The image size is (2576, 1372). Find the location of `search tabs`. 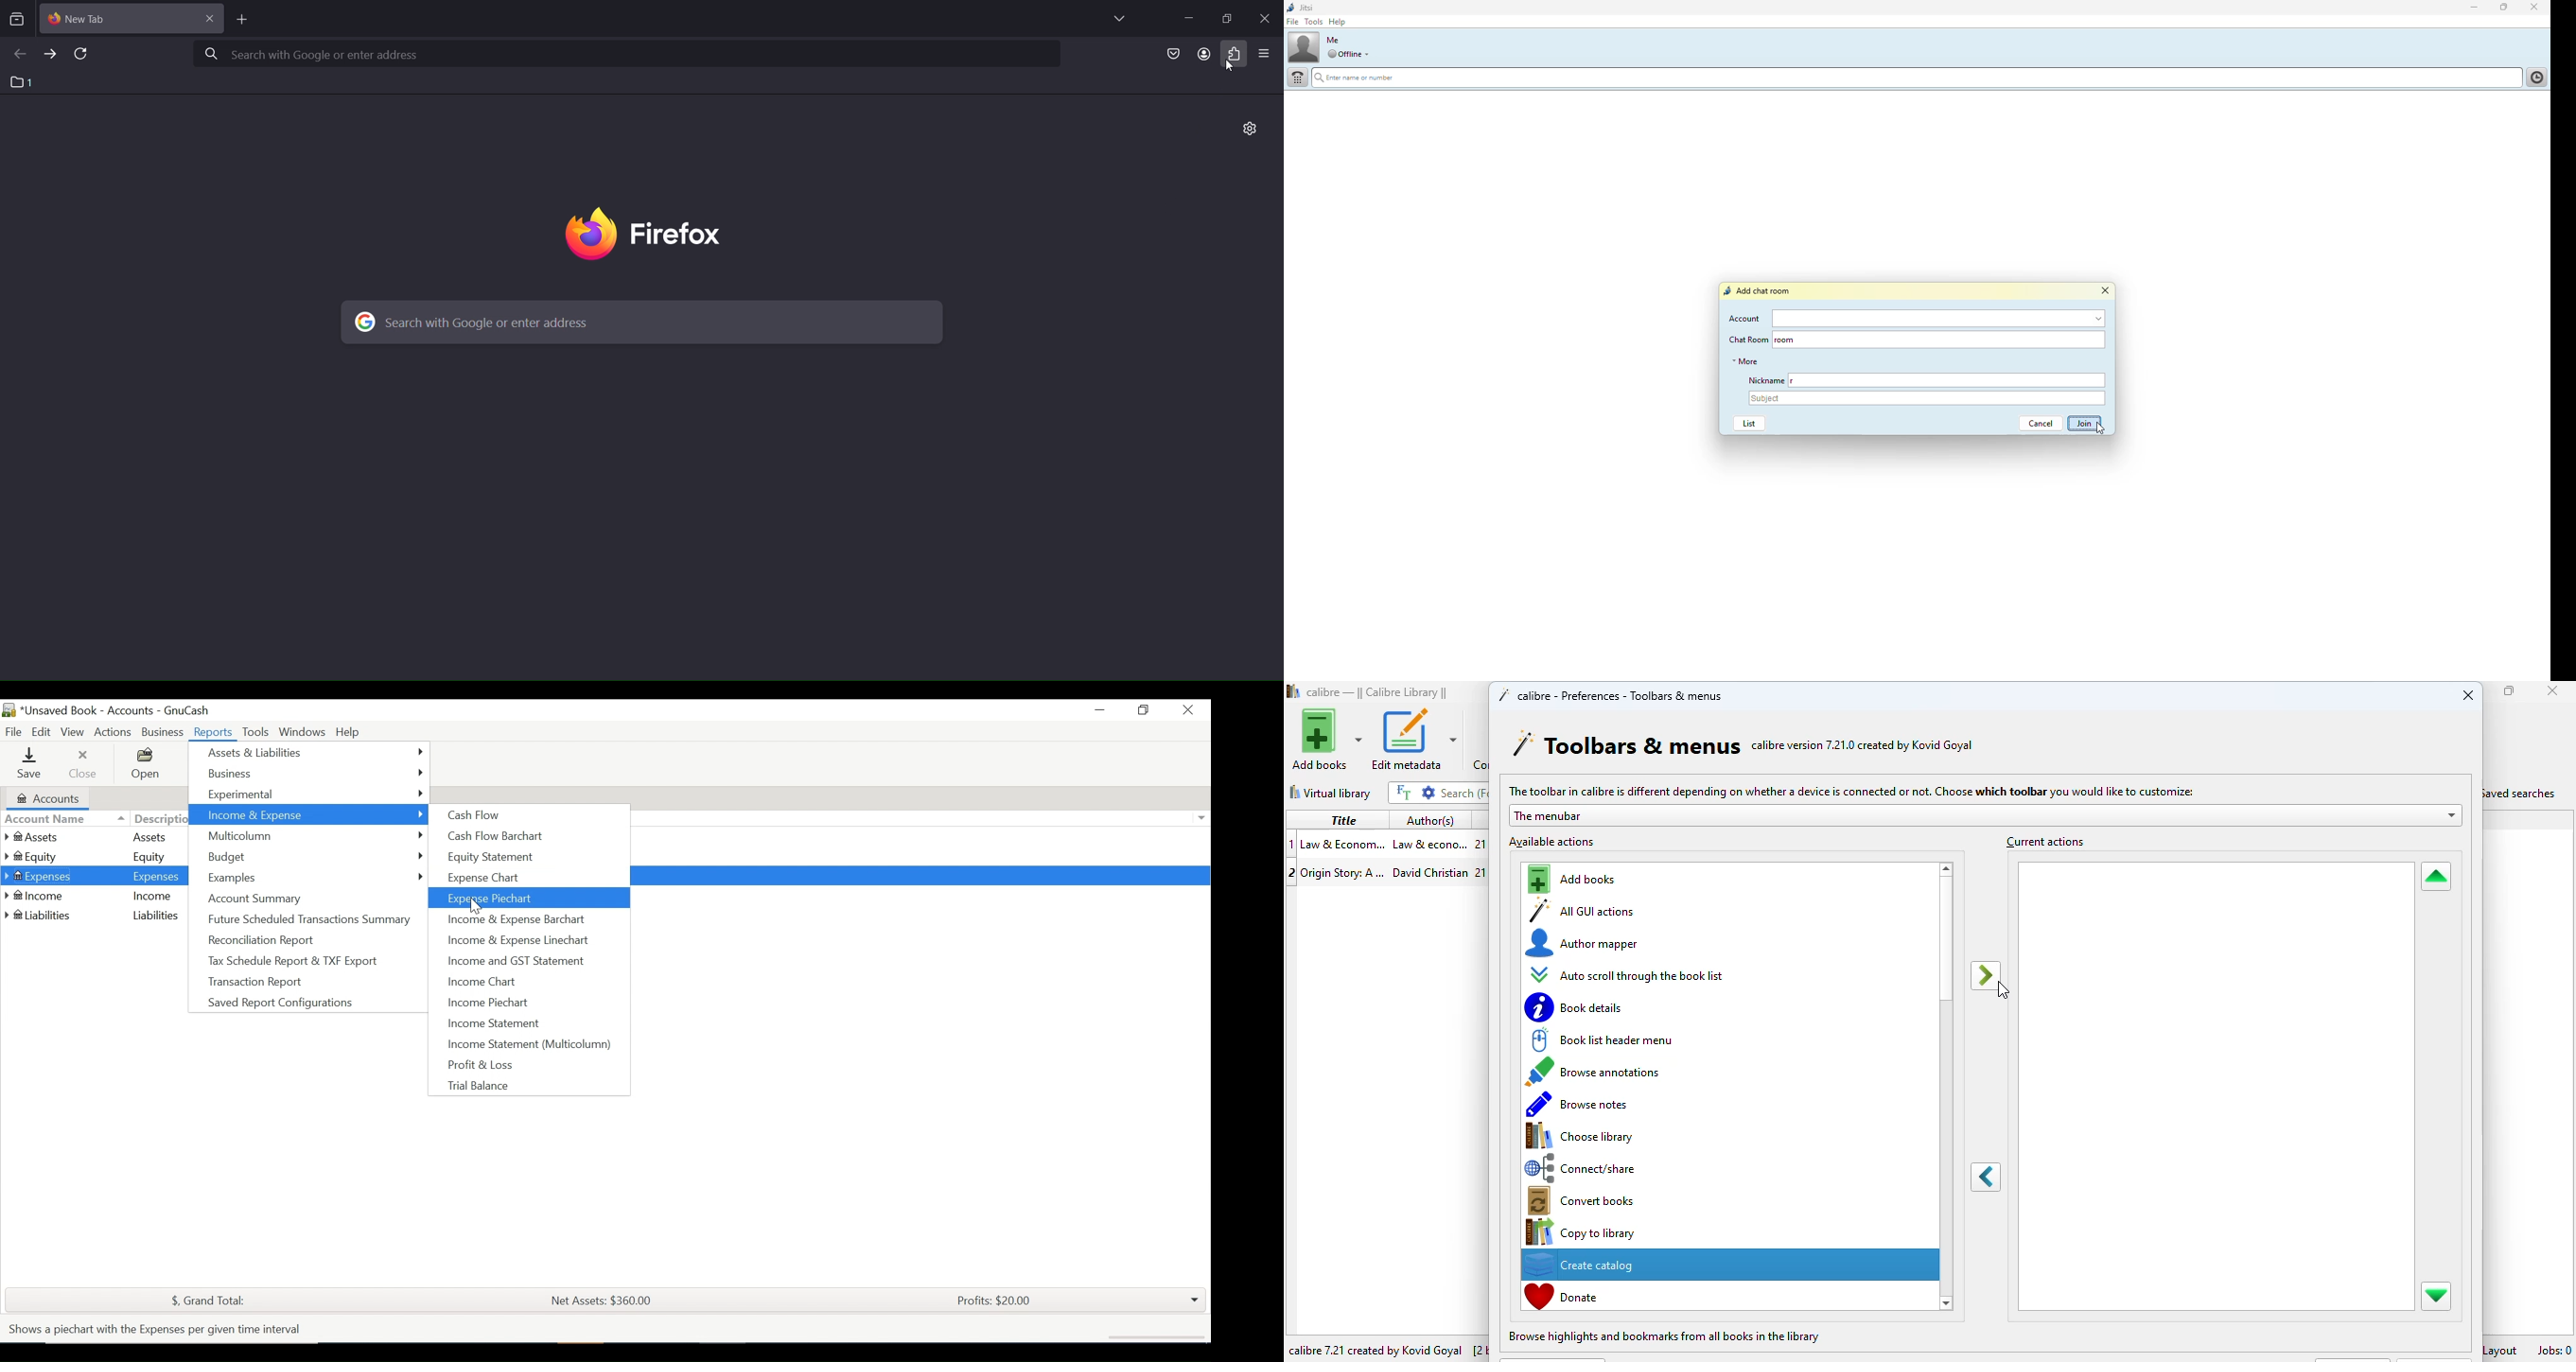

search tabs is located at coordinates (17, 19).